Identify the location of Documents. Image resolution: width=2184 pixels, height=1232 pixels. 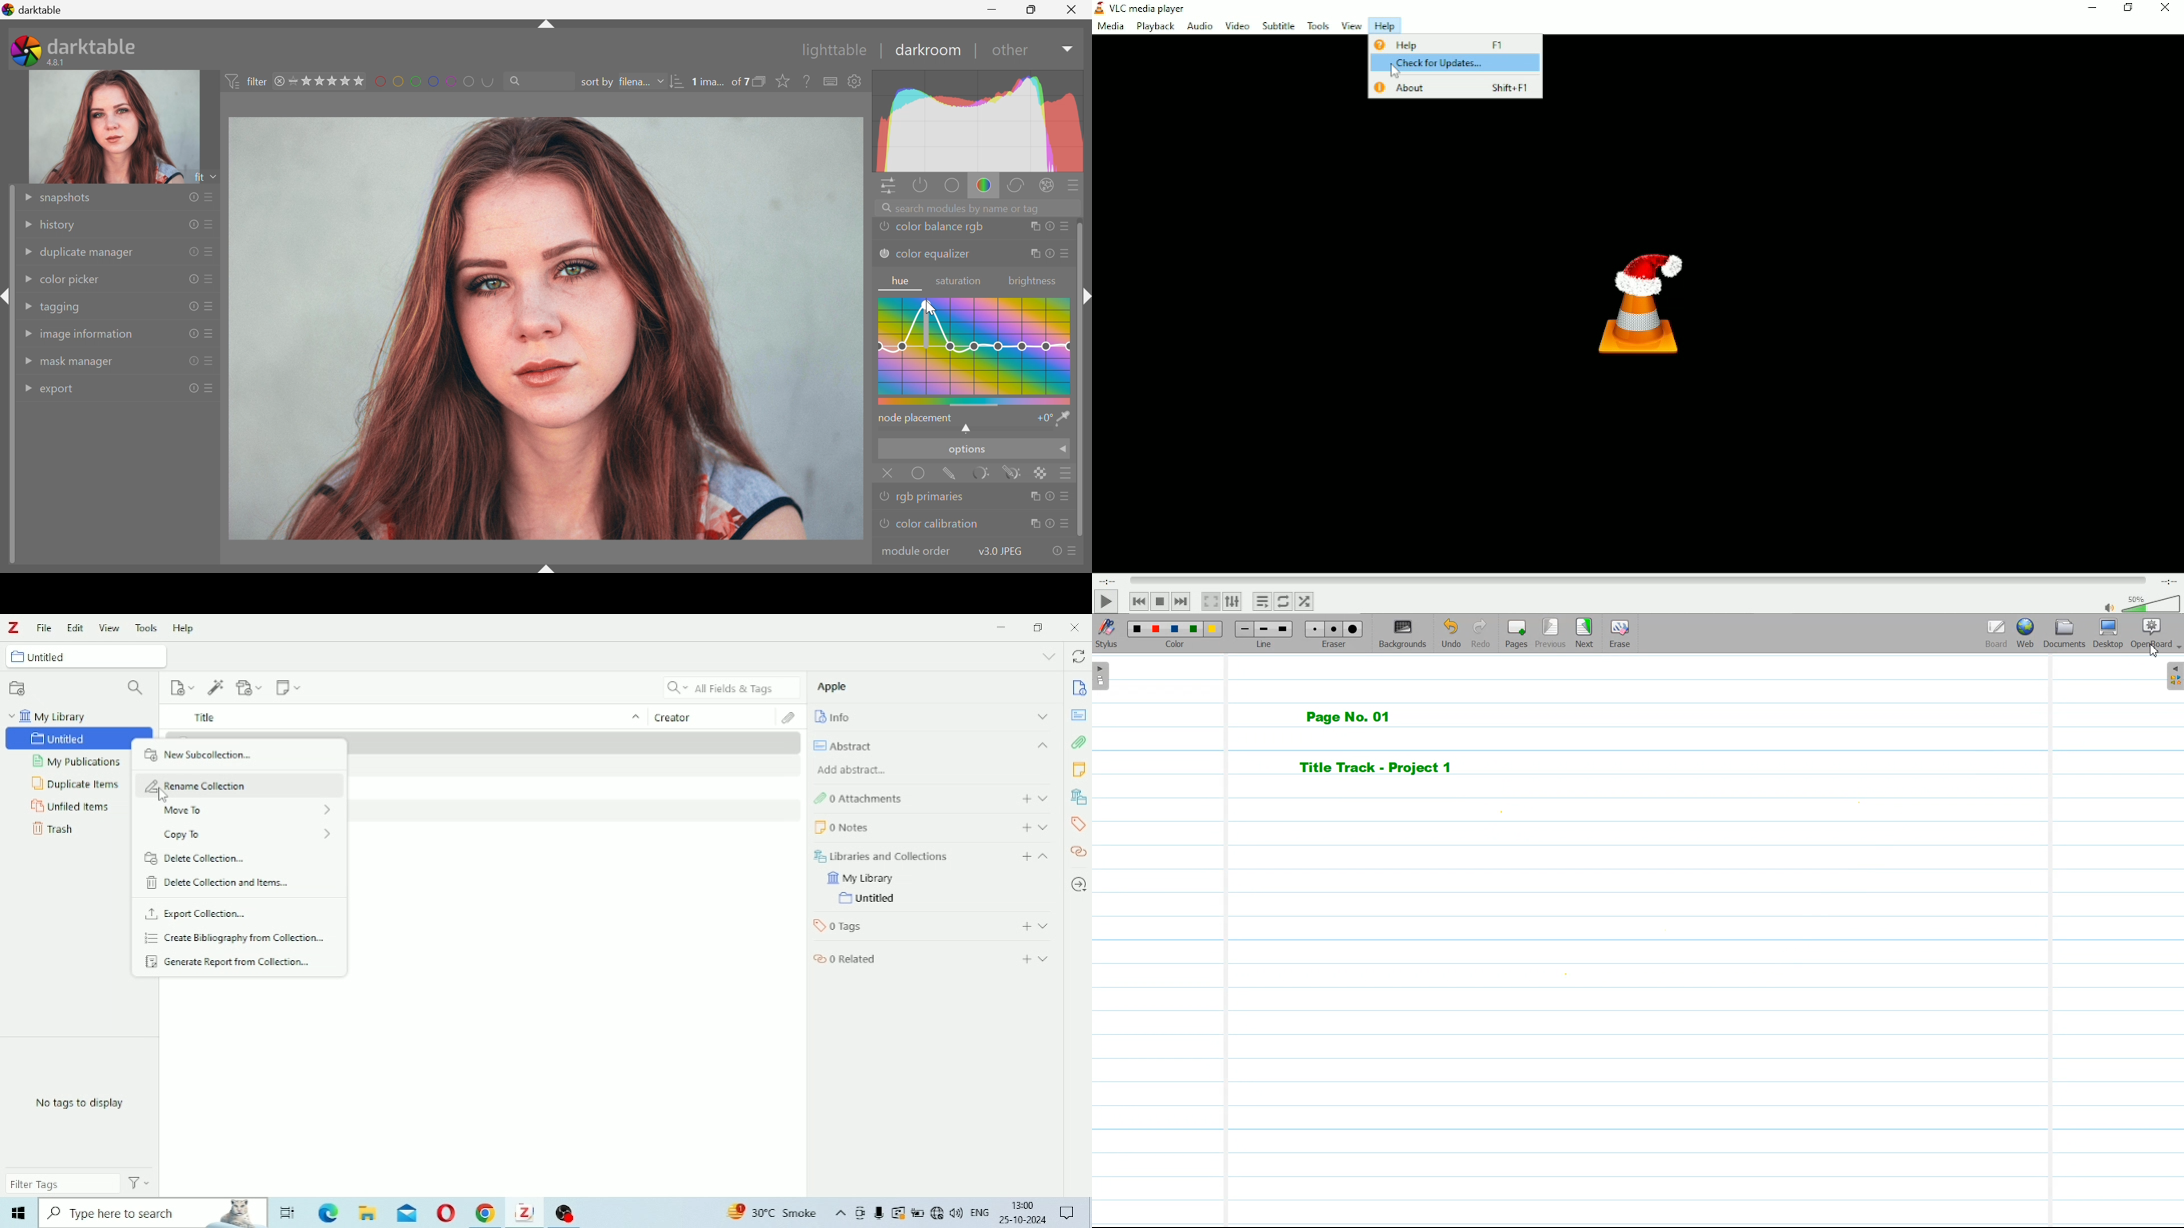
(2064, 633).